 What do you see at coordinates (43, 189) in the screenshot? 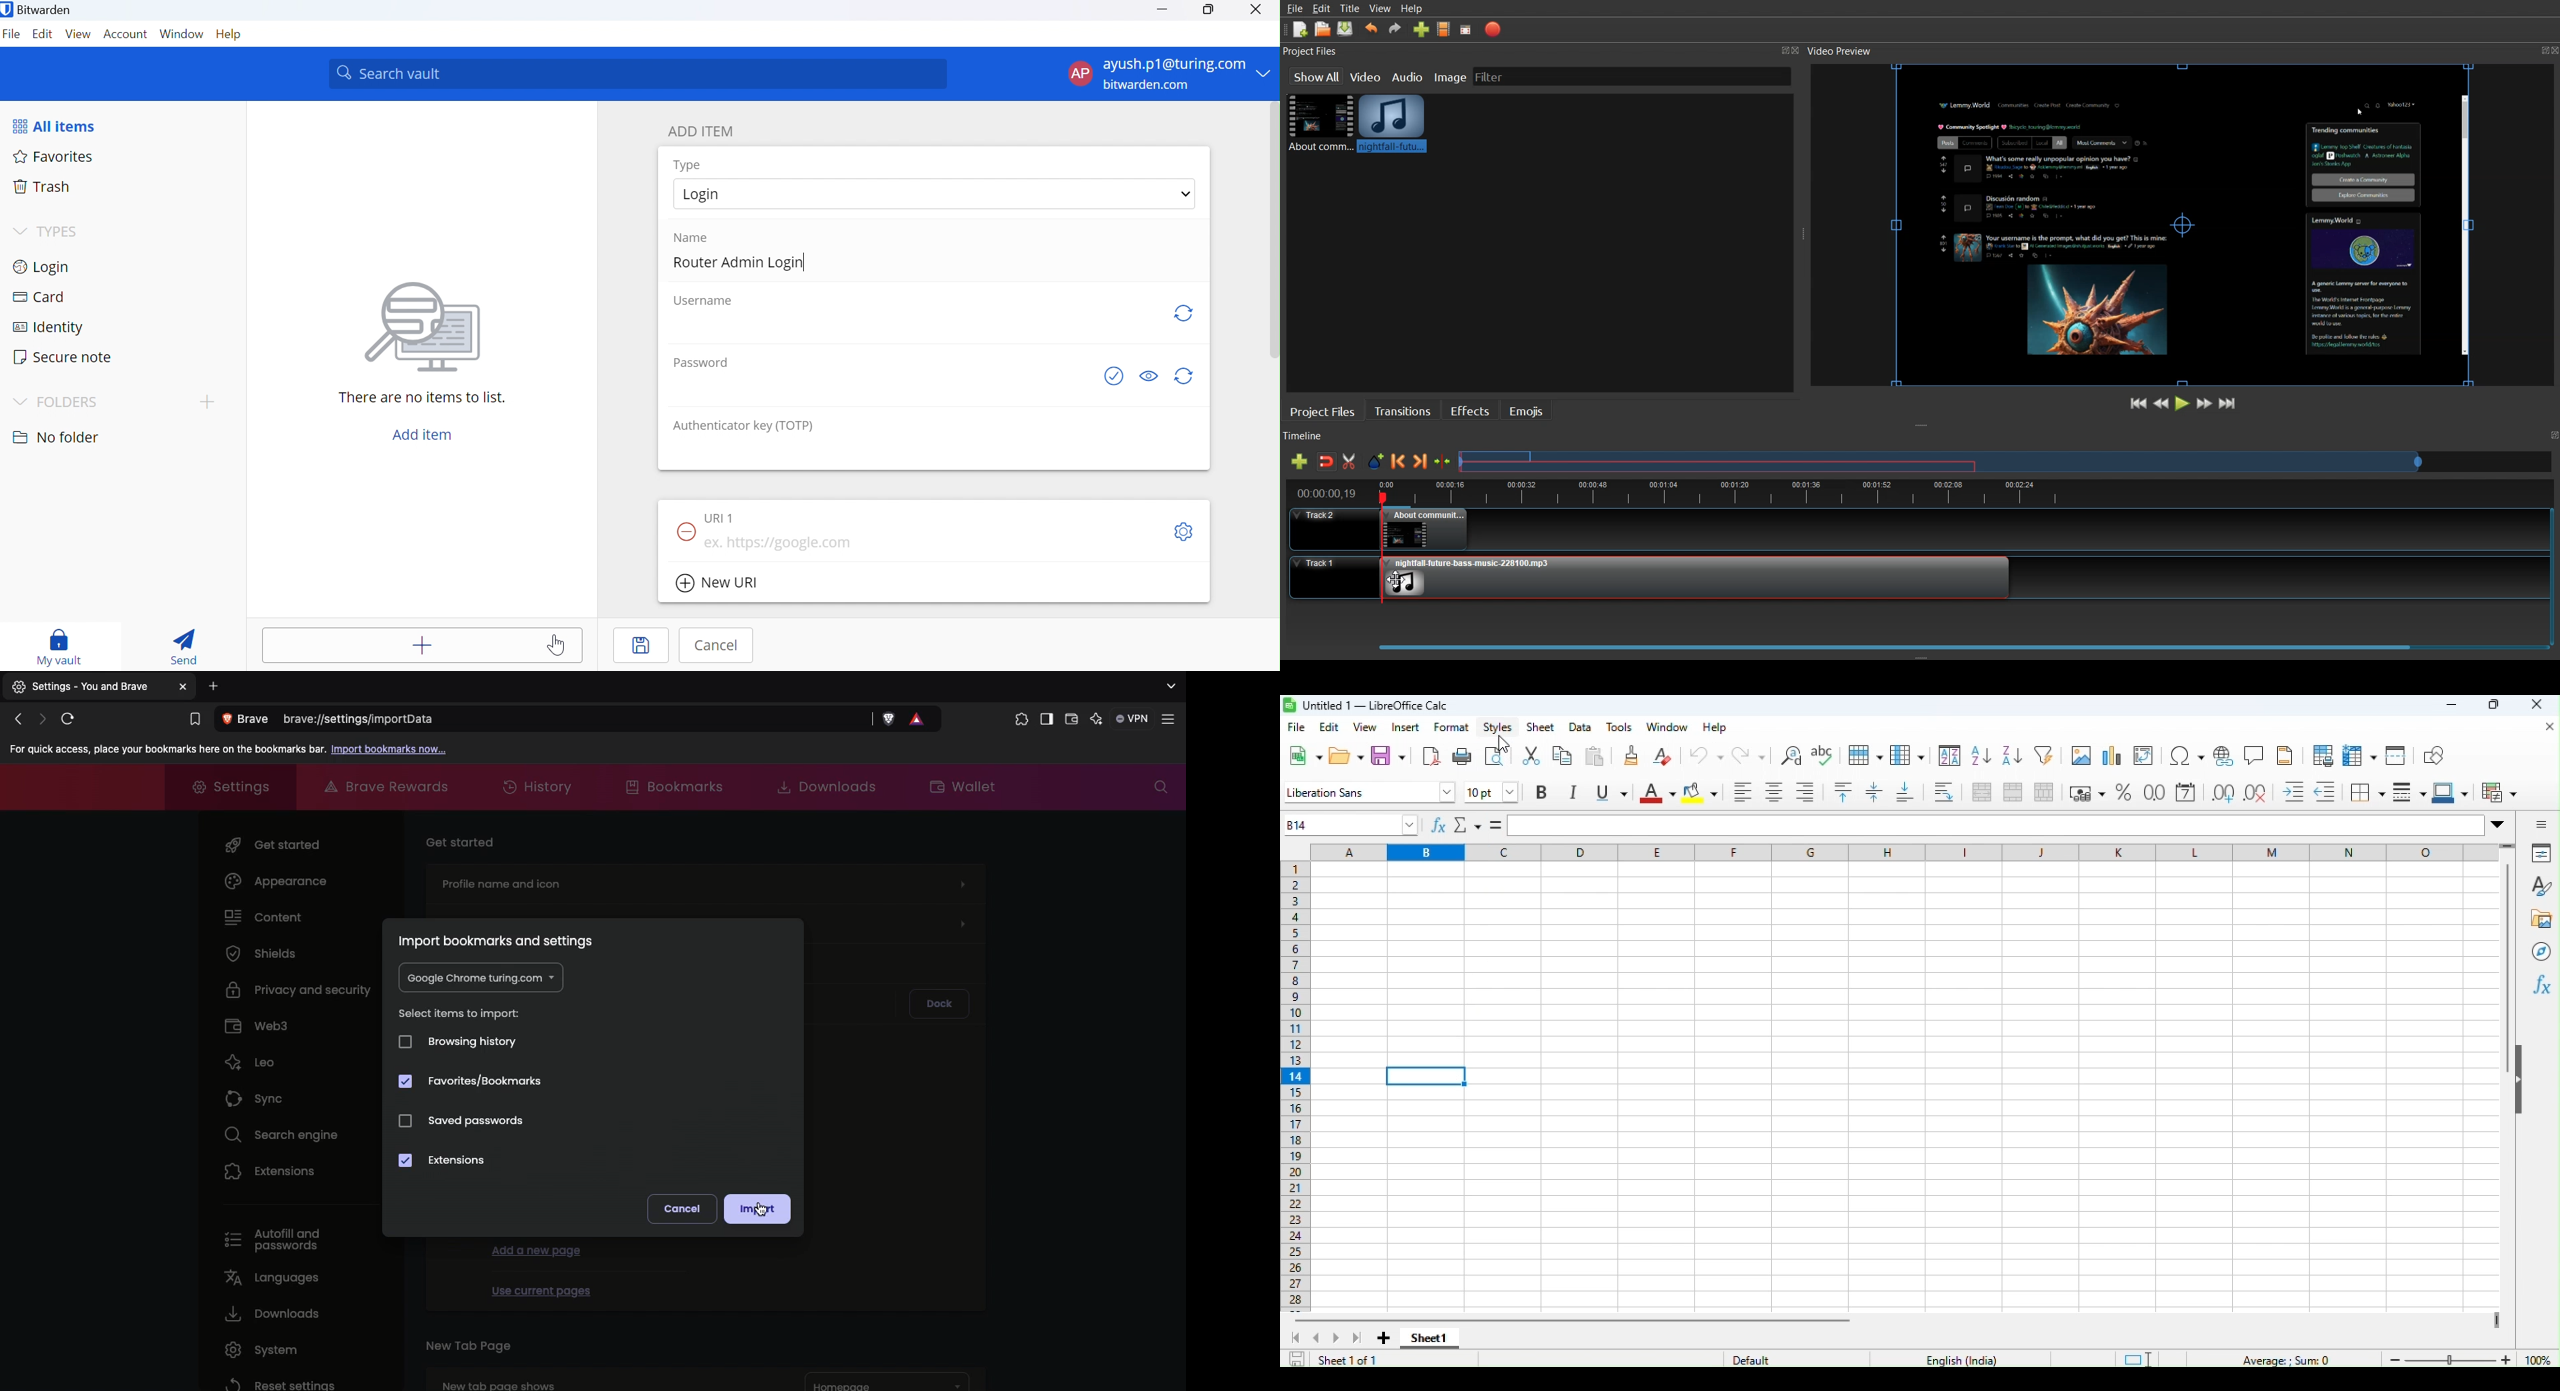
I see `Trash` at bounding box center [43, 189].